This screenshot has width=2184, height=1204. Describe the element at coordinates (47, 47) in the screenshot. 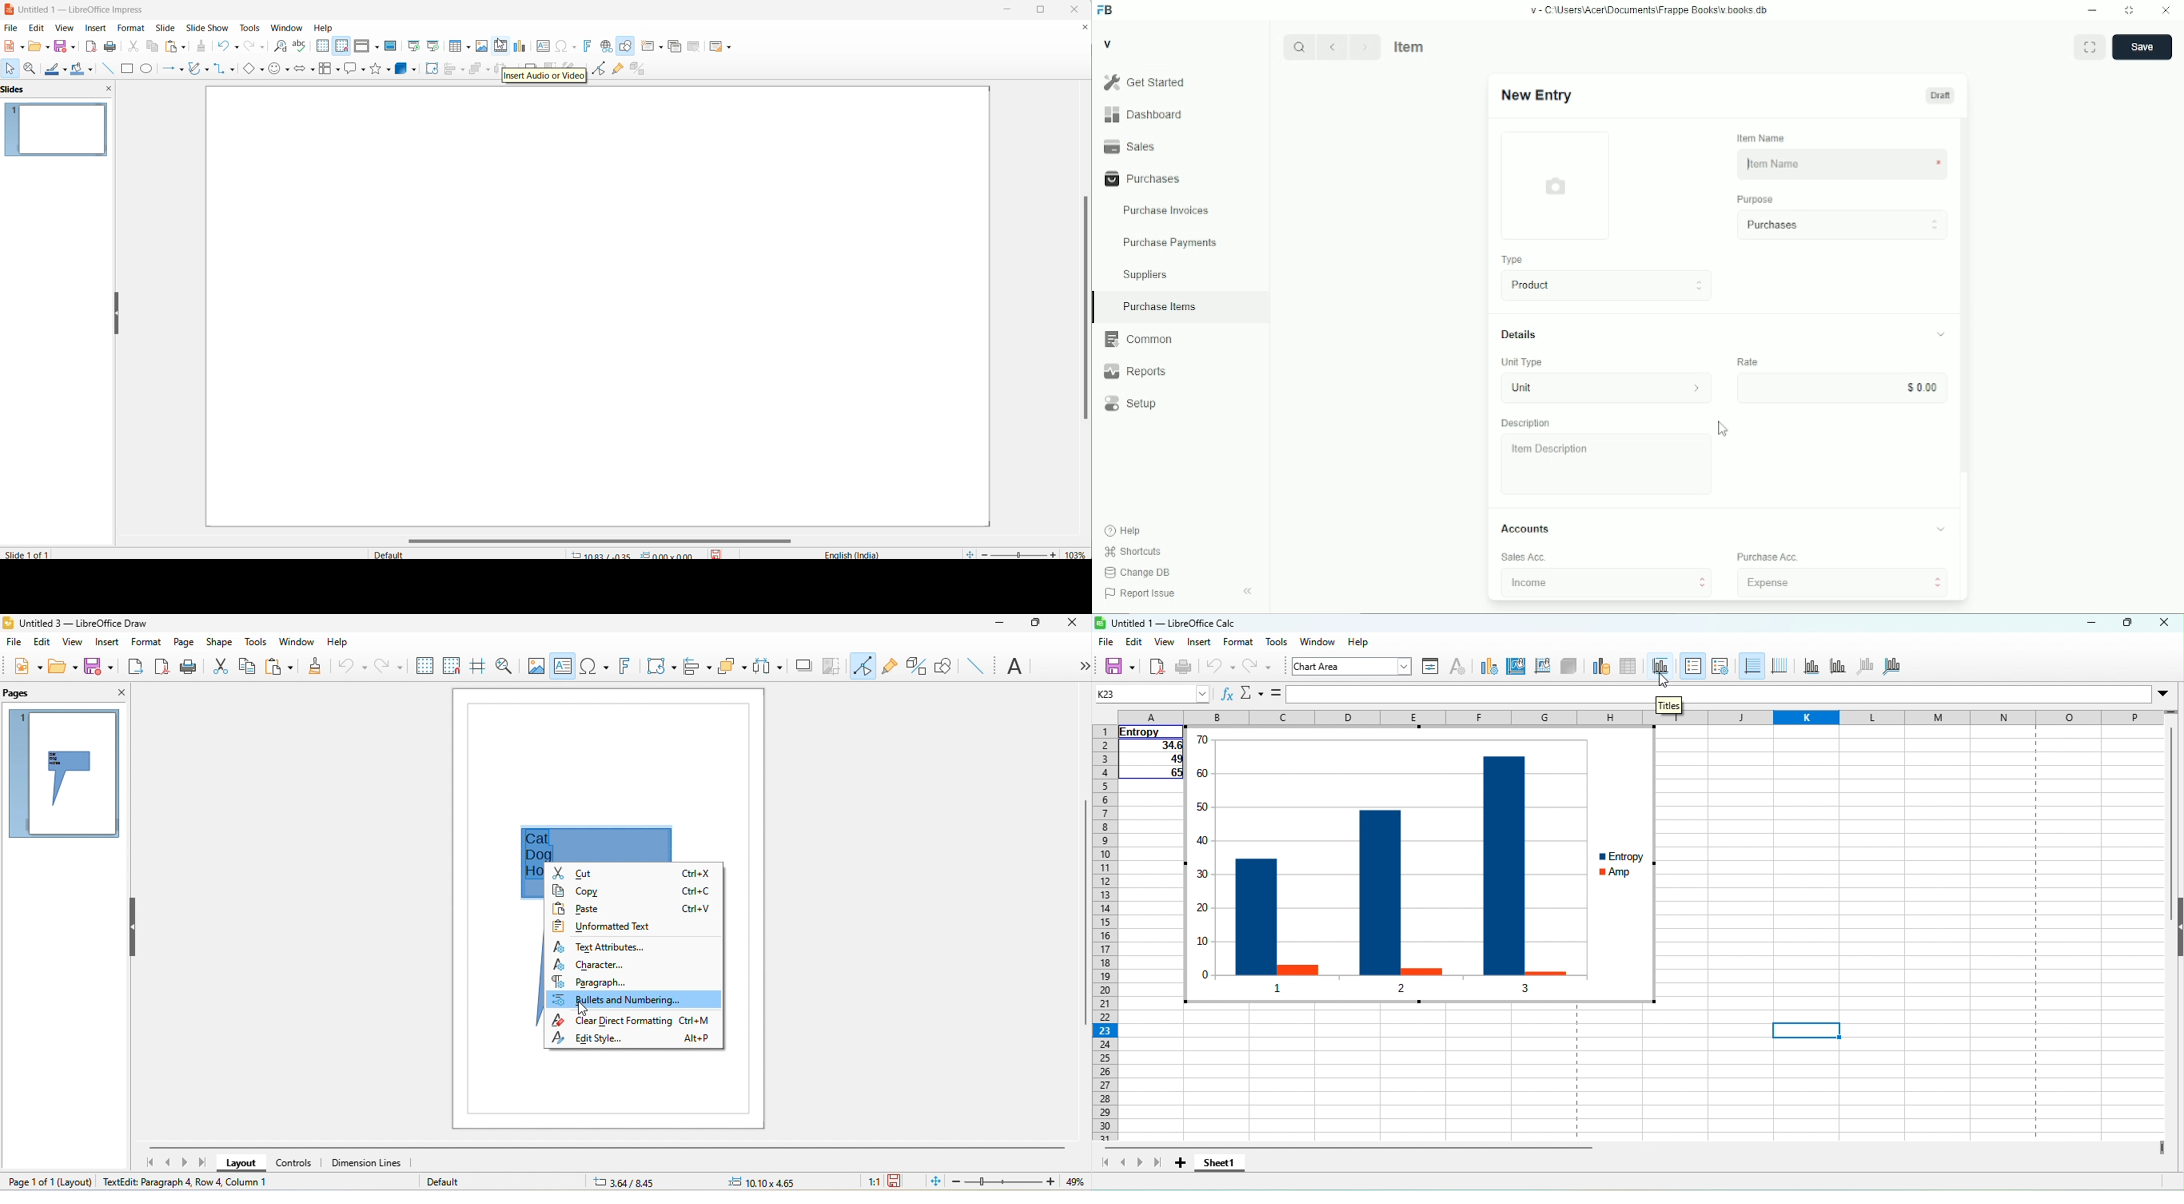

I see `open options` at that location.